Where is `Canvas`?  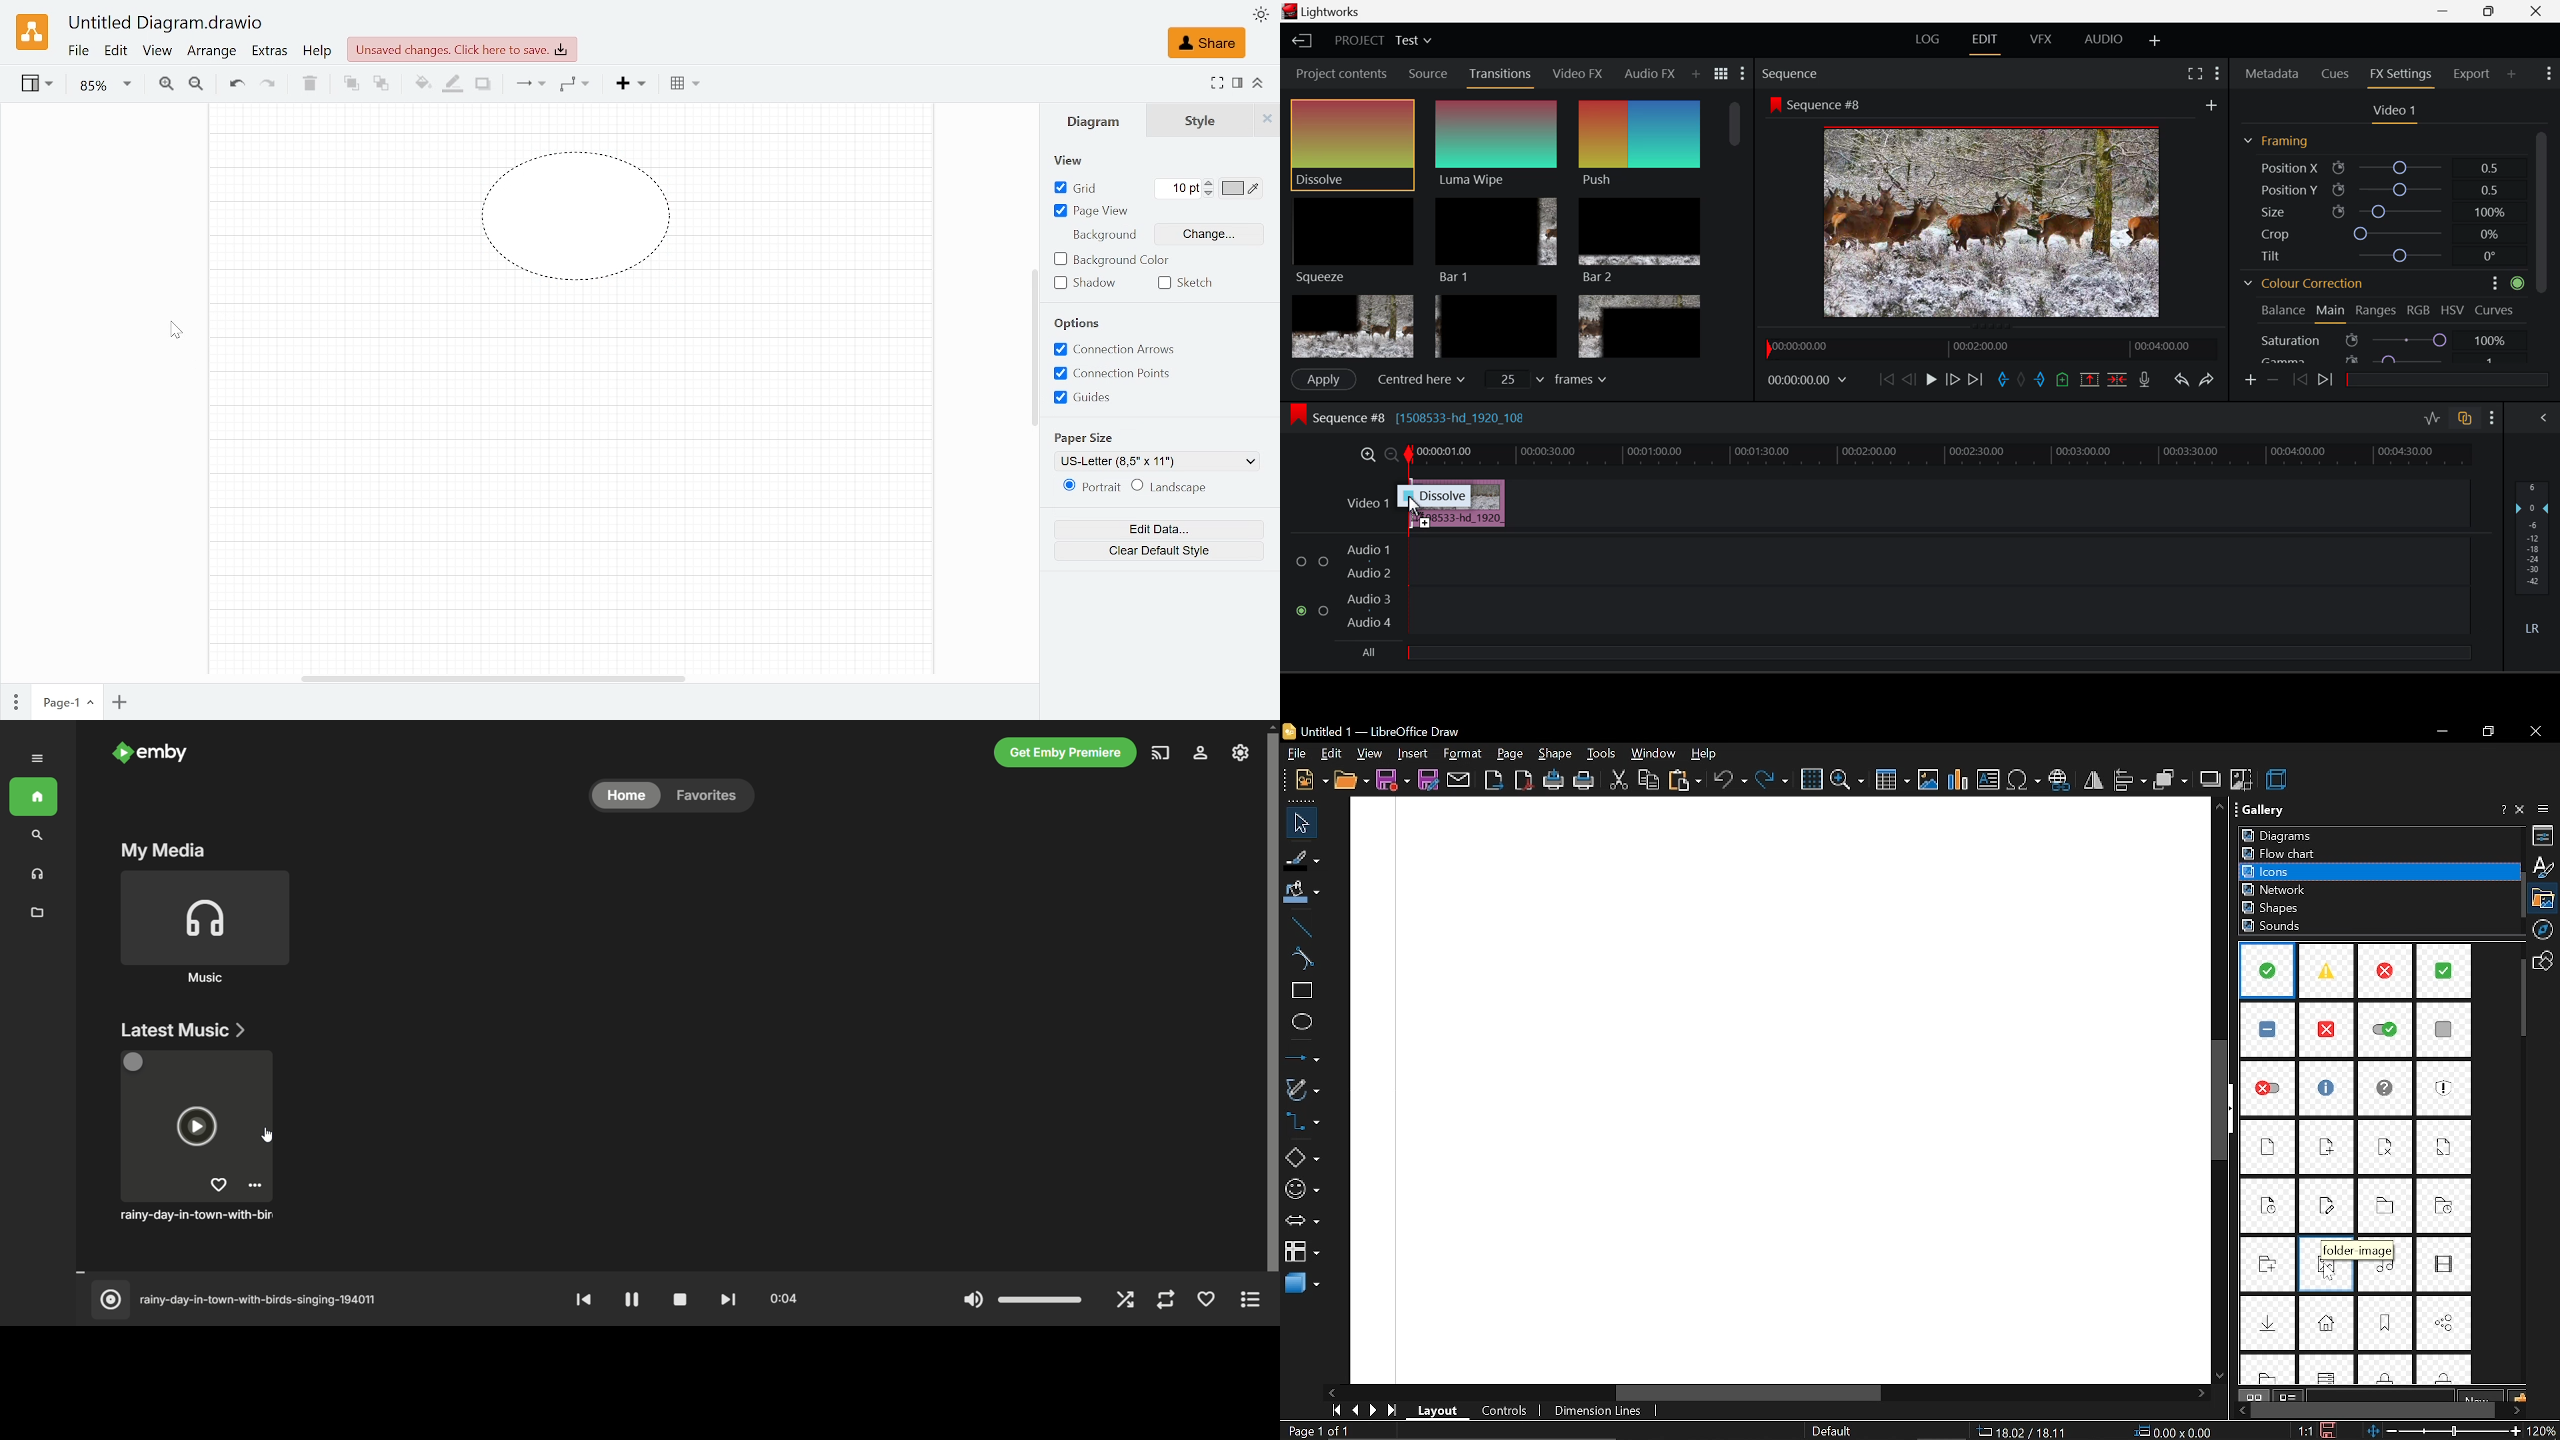 Canvas is located at coordinates (1775, 1092).